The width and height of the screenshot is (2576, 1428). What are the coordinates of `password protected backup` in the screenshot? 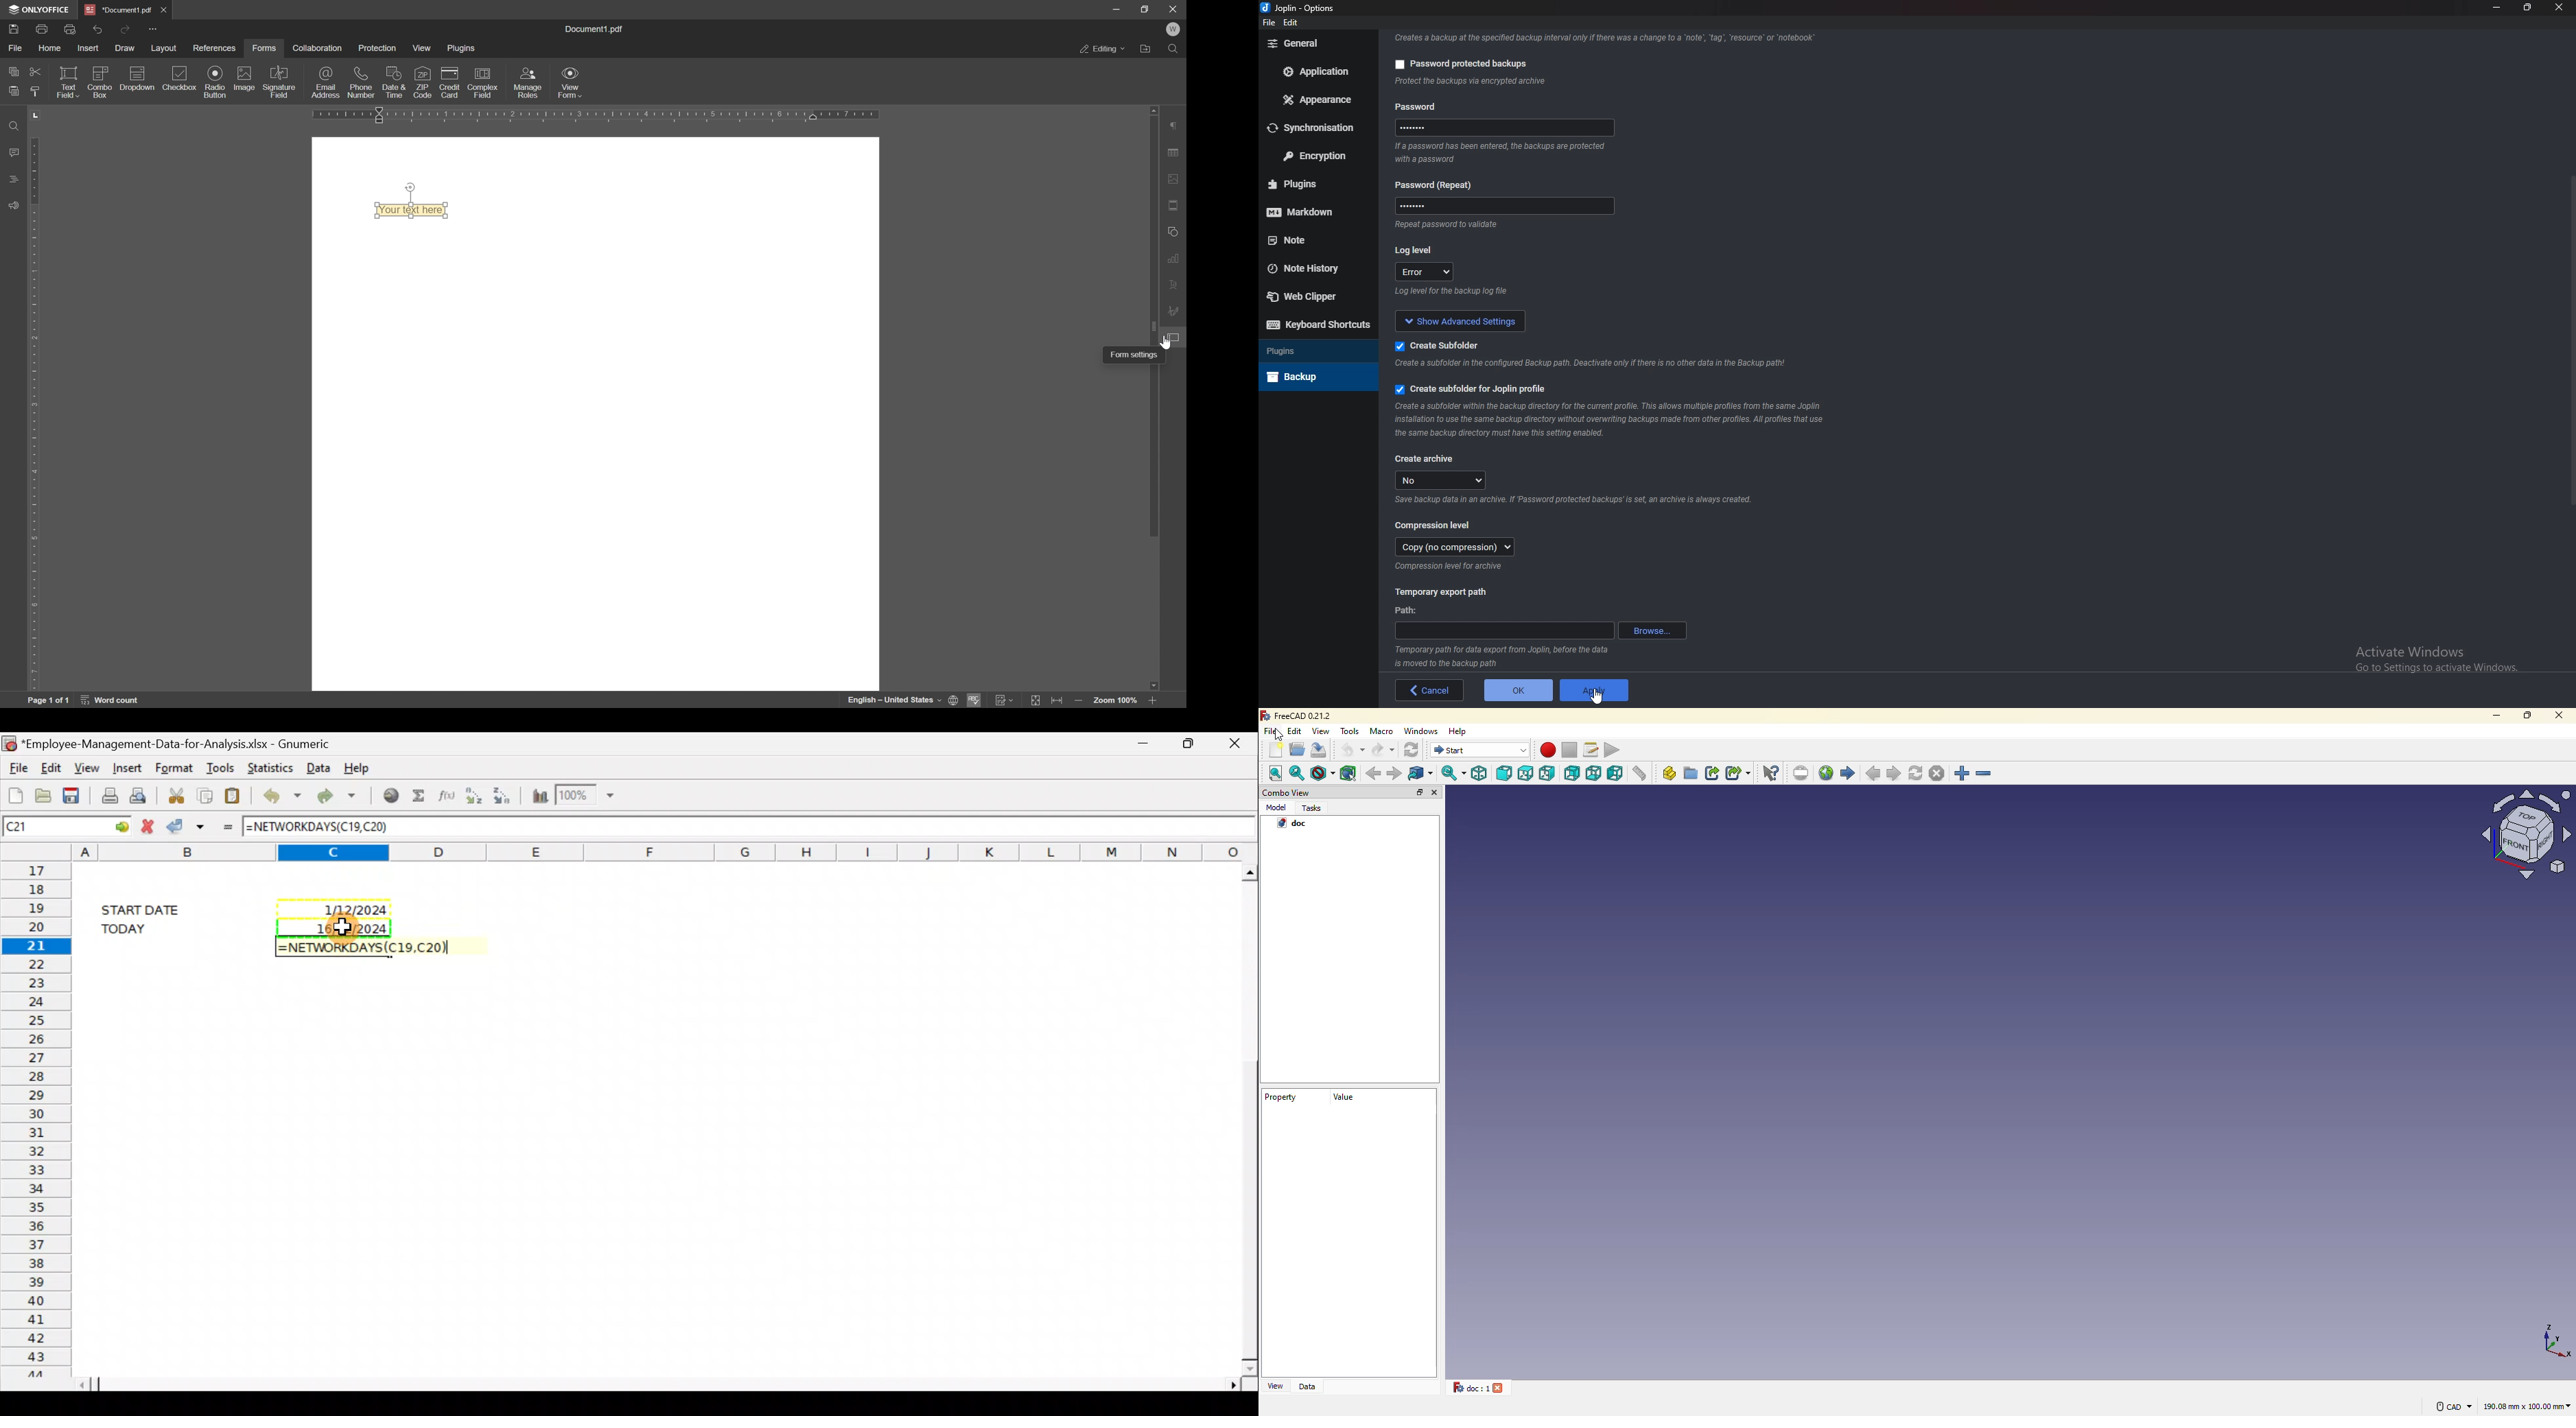 It's located at (1457, 62).